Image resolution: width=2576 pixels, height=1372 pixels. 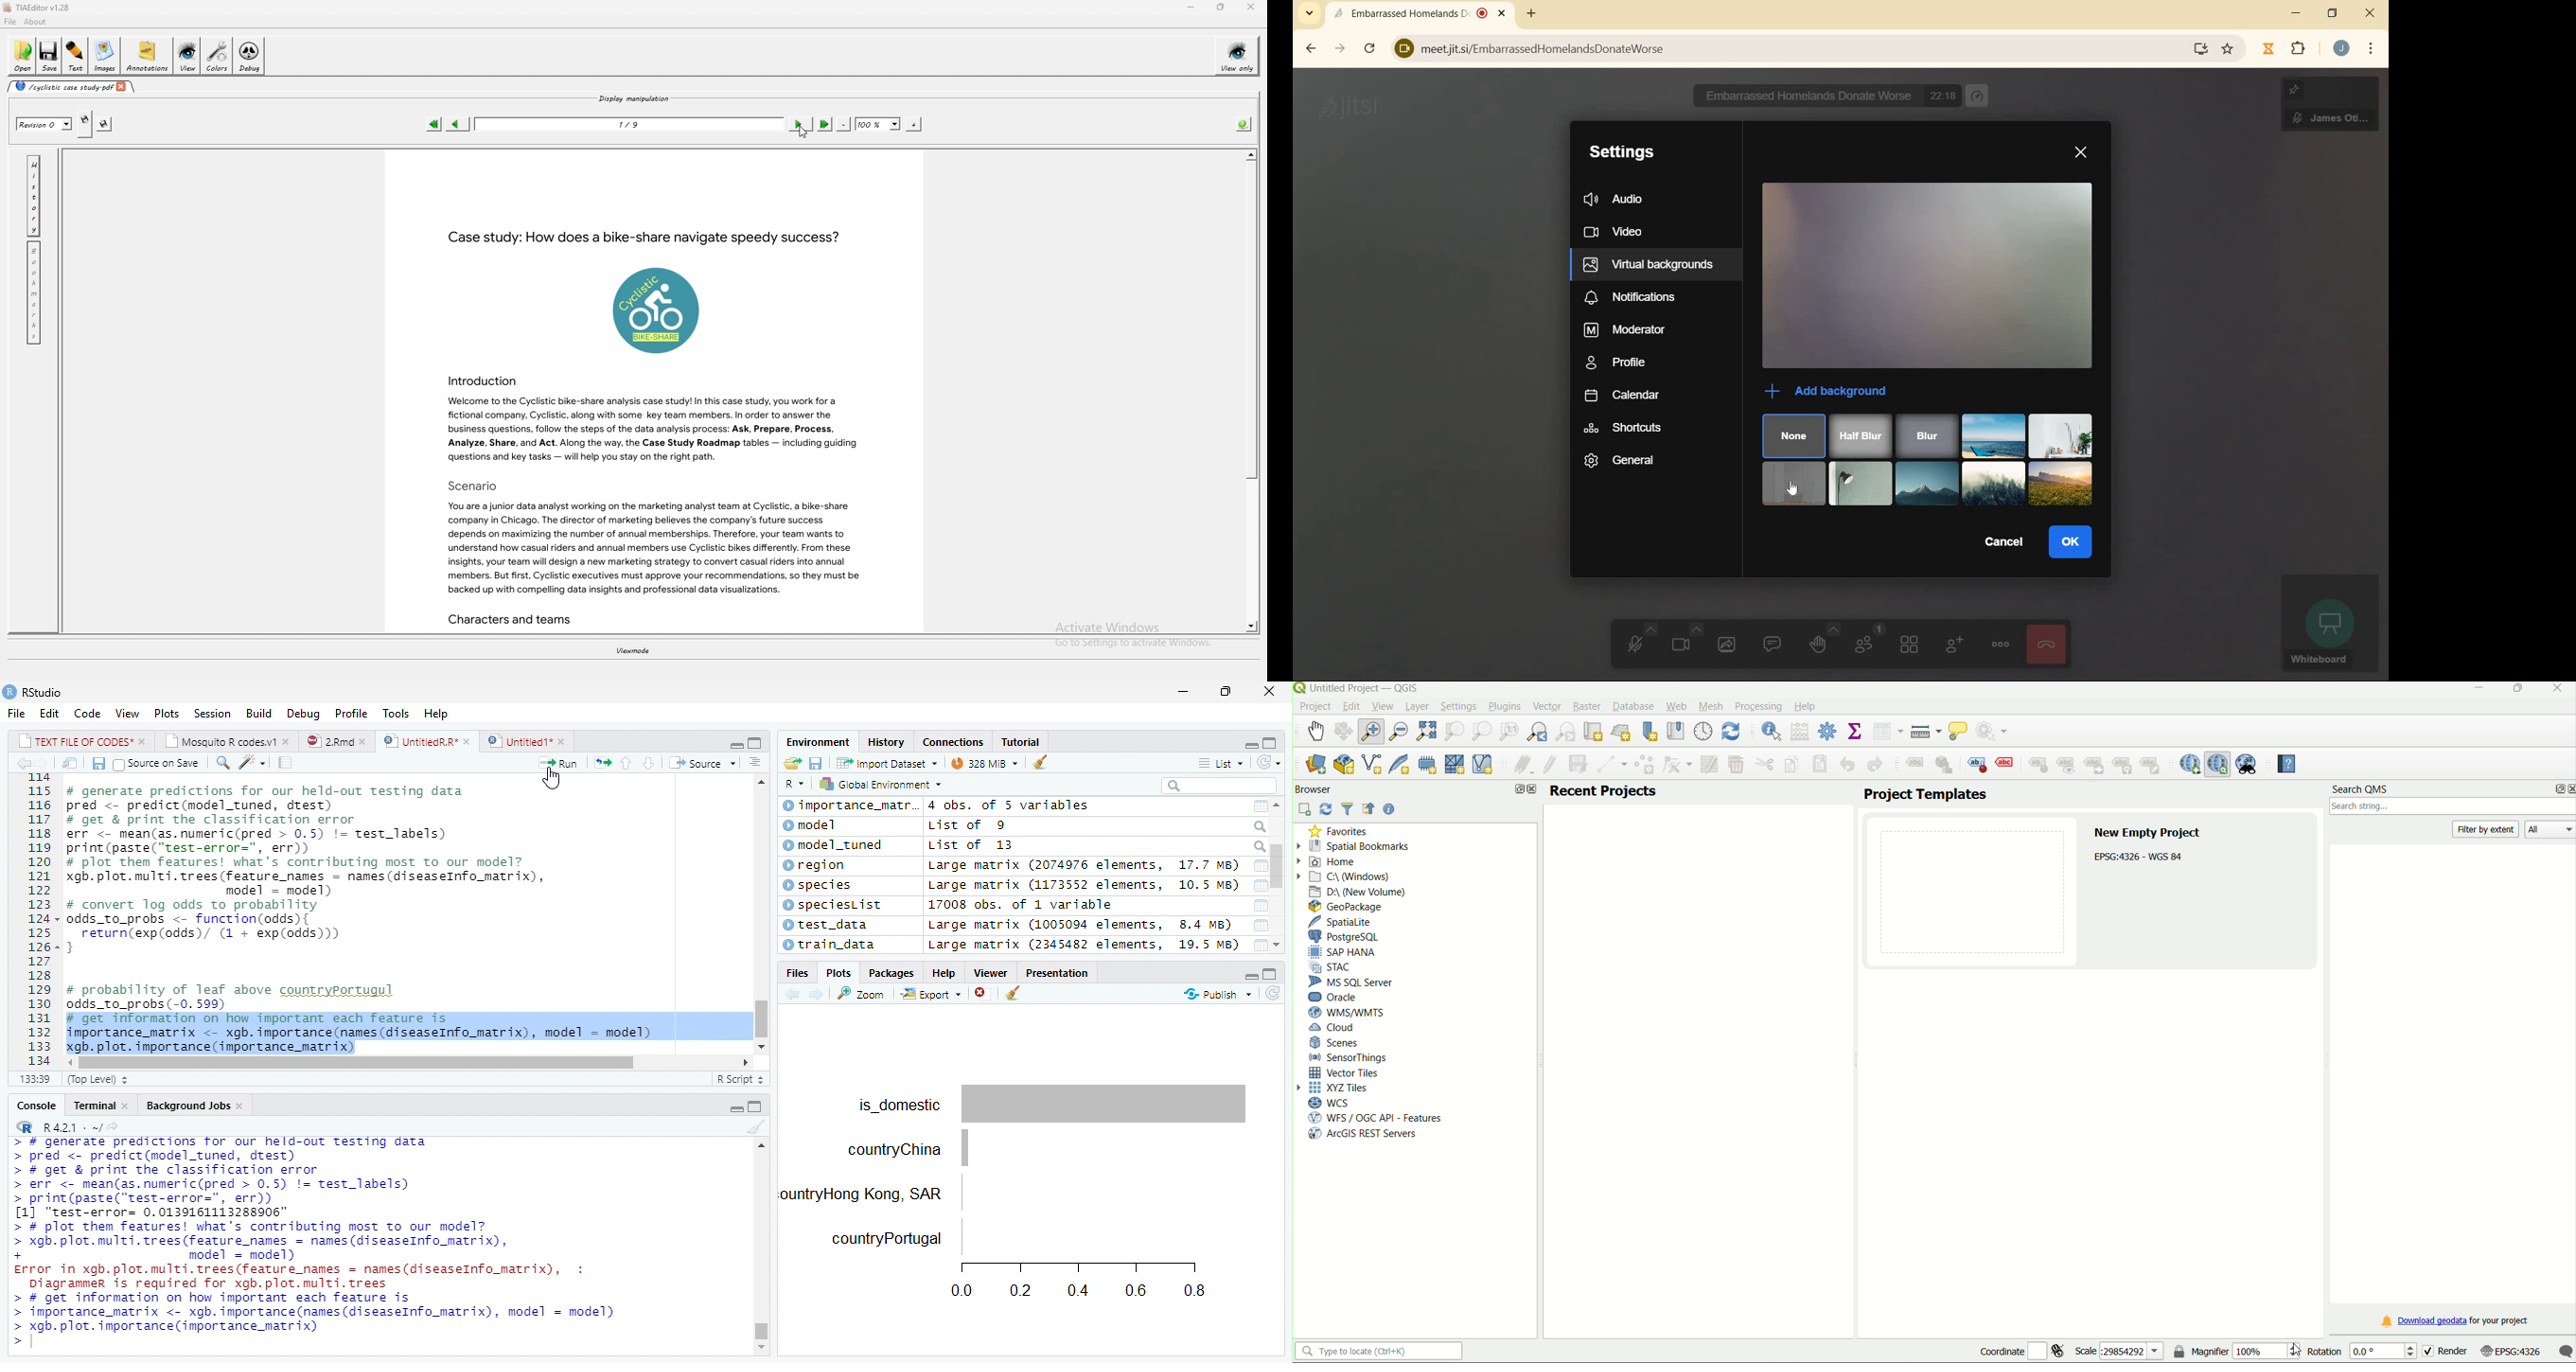 What do you see at coordinates (2372, 50) in the screenshot?
I see `menu` at bounding box center [2372, 50].